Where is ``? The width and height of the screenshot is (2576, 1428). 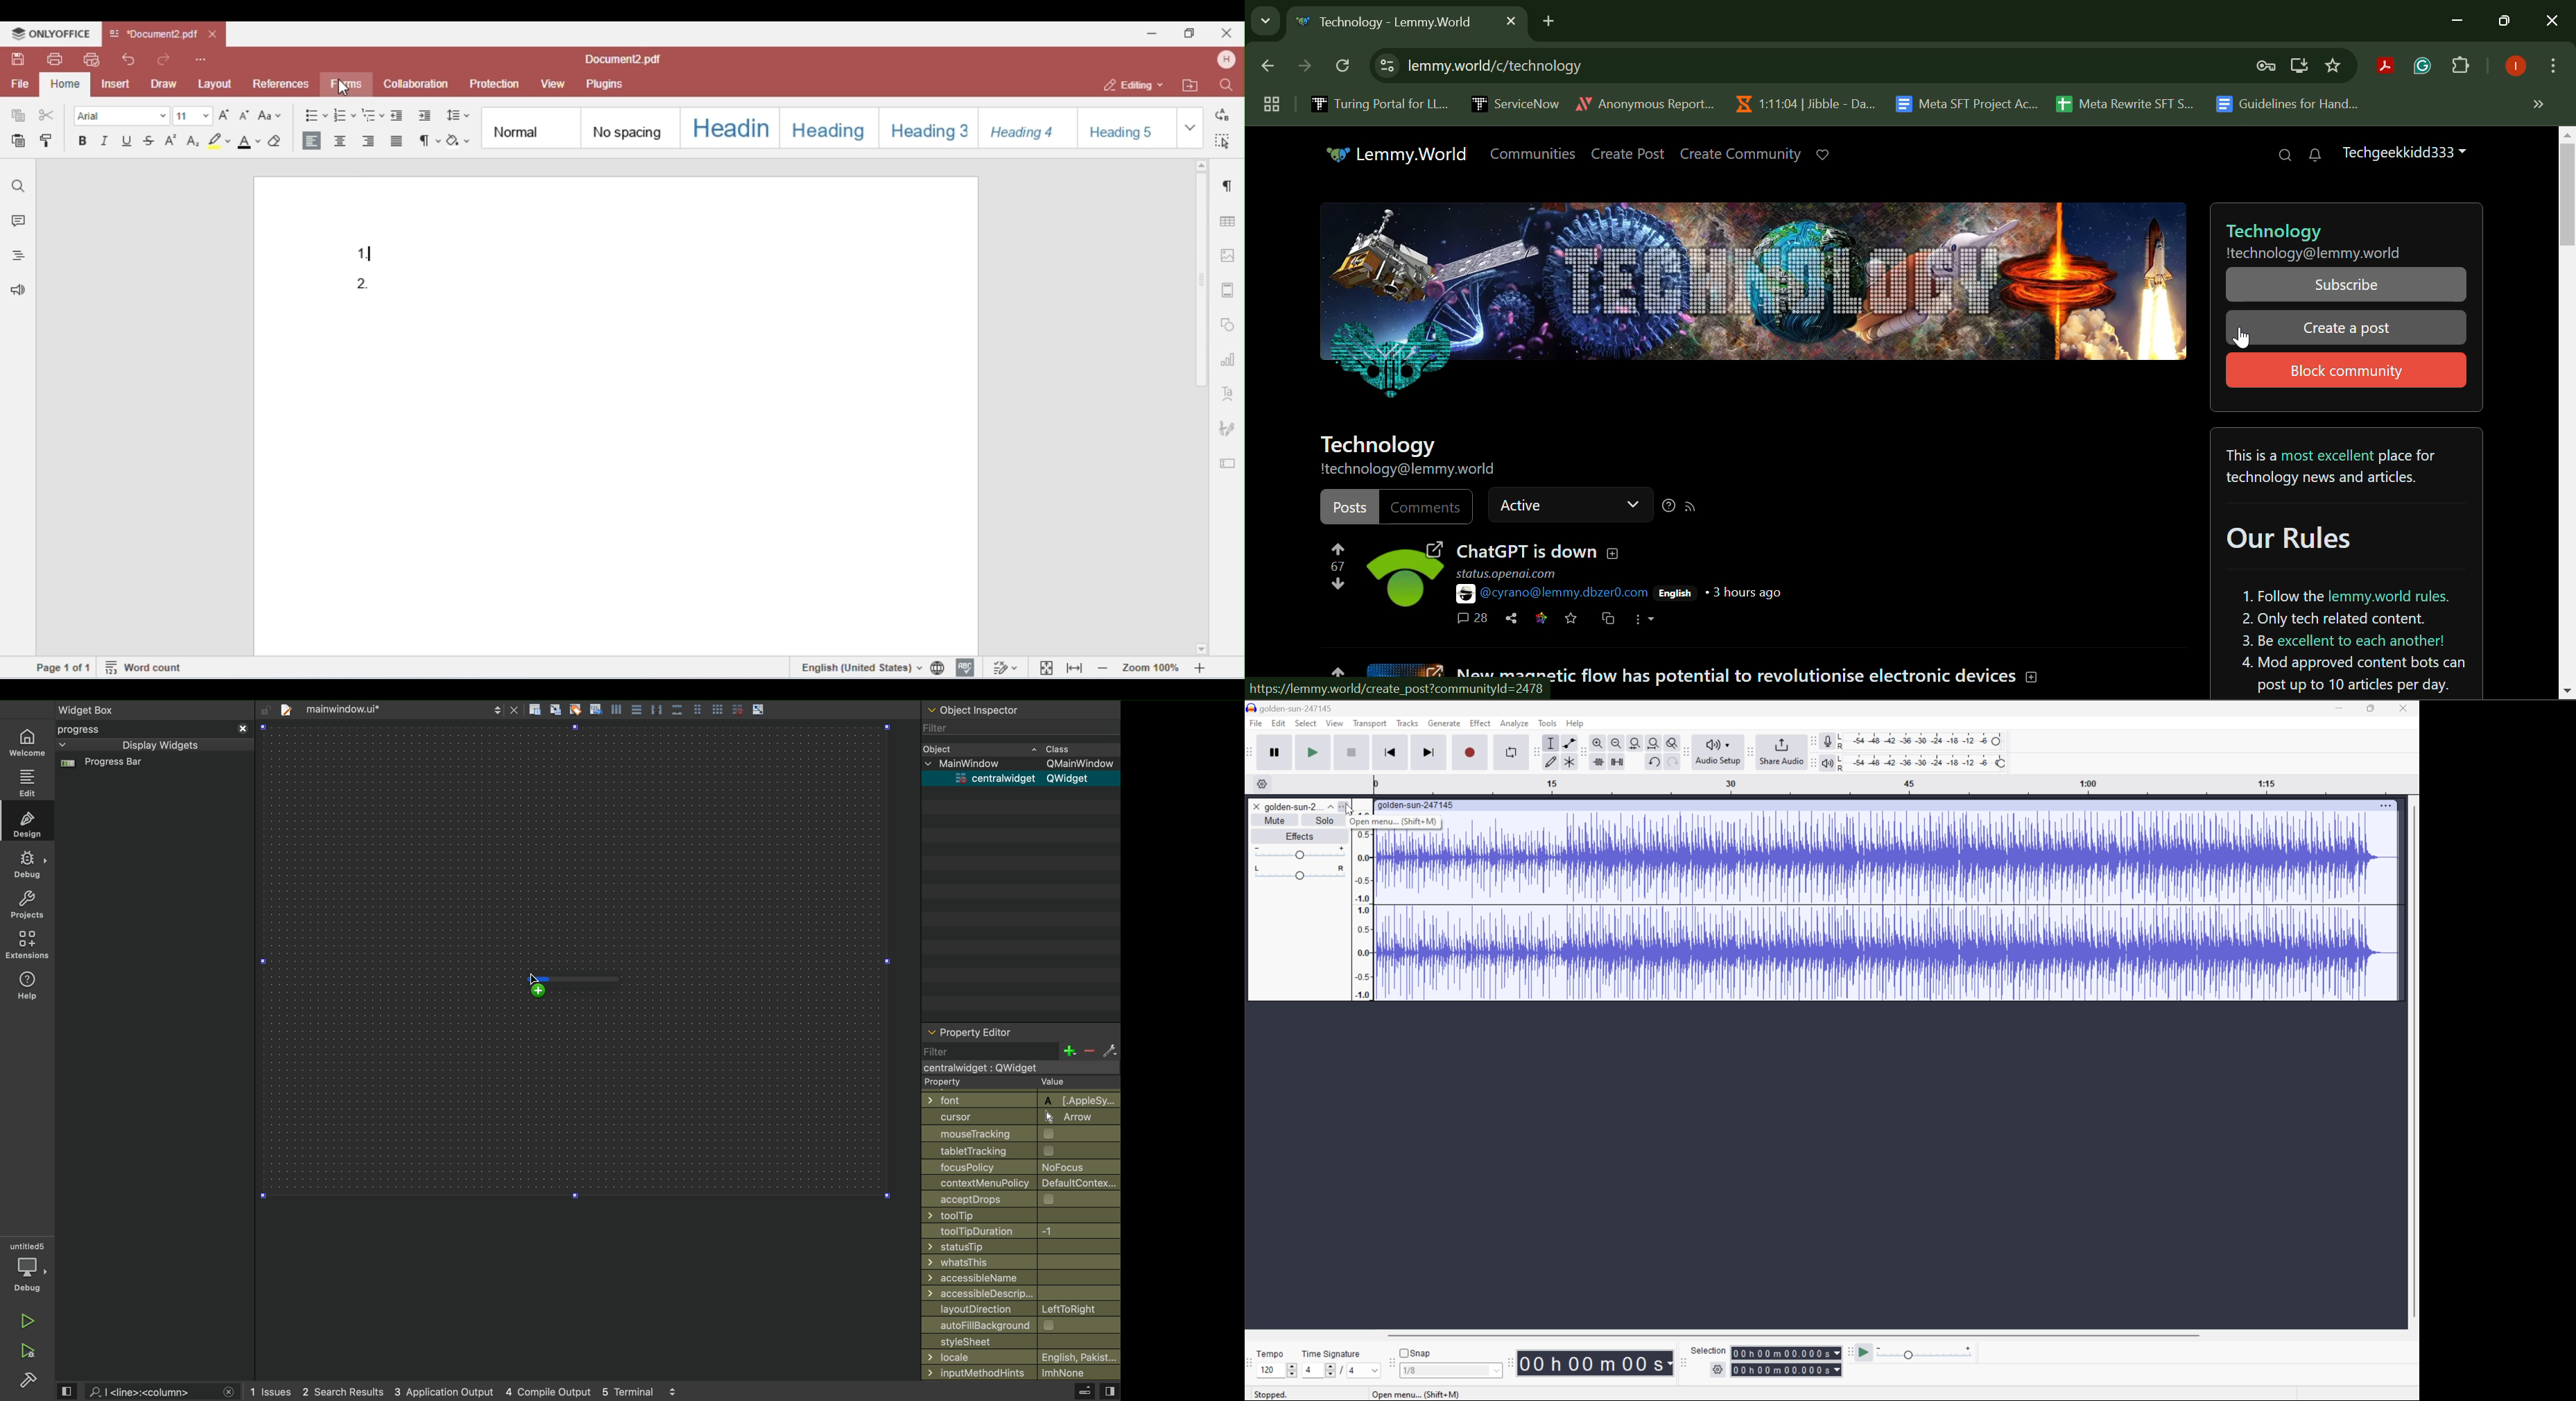
 is located at coordinates (63, 1392).